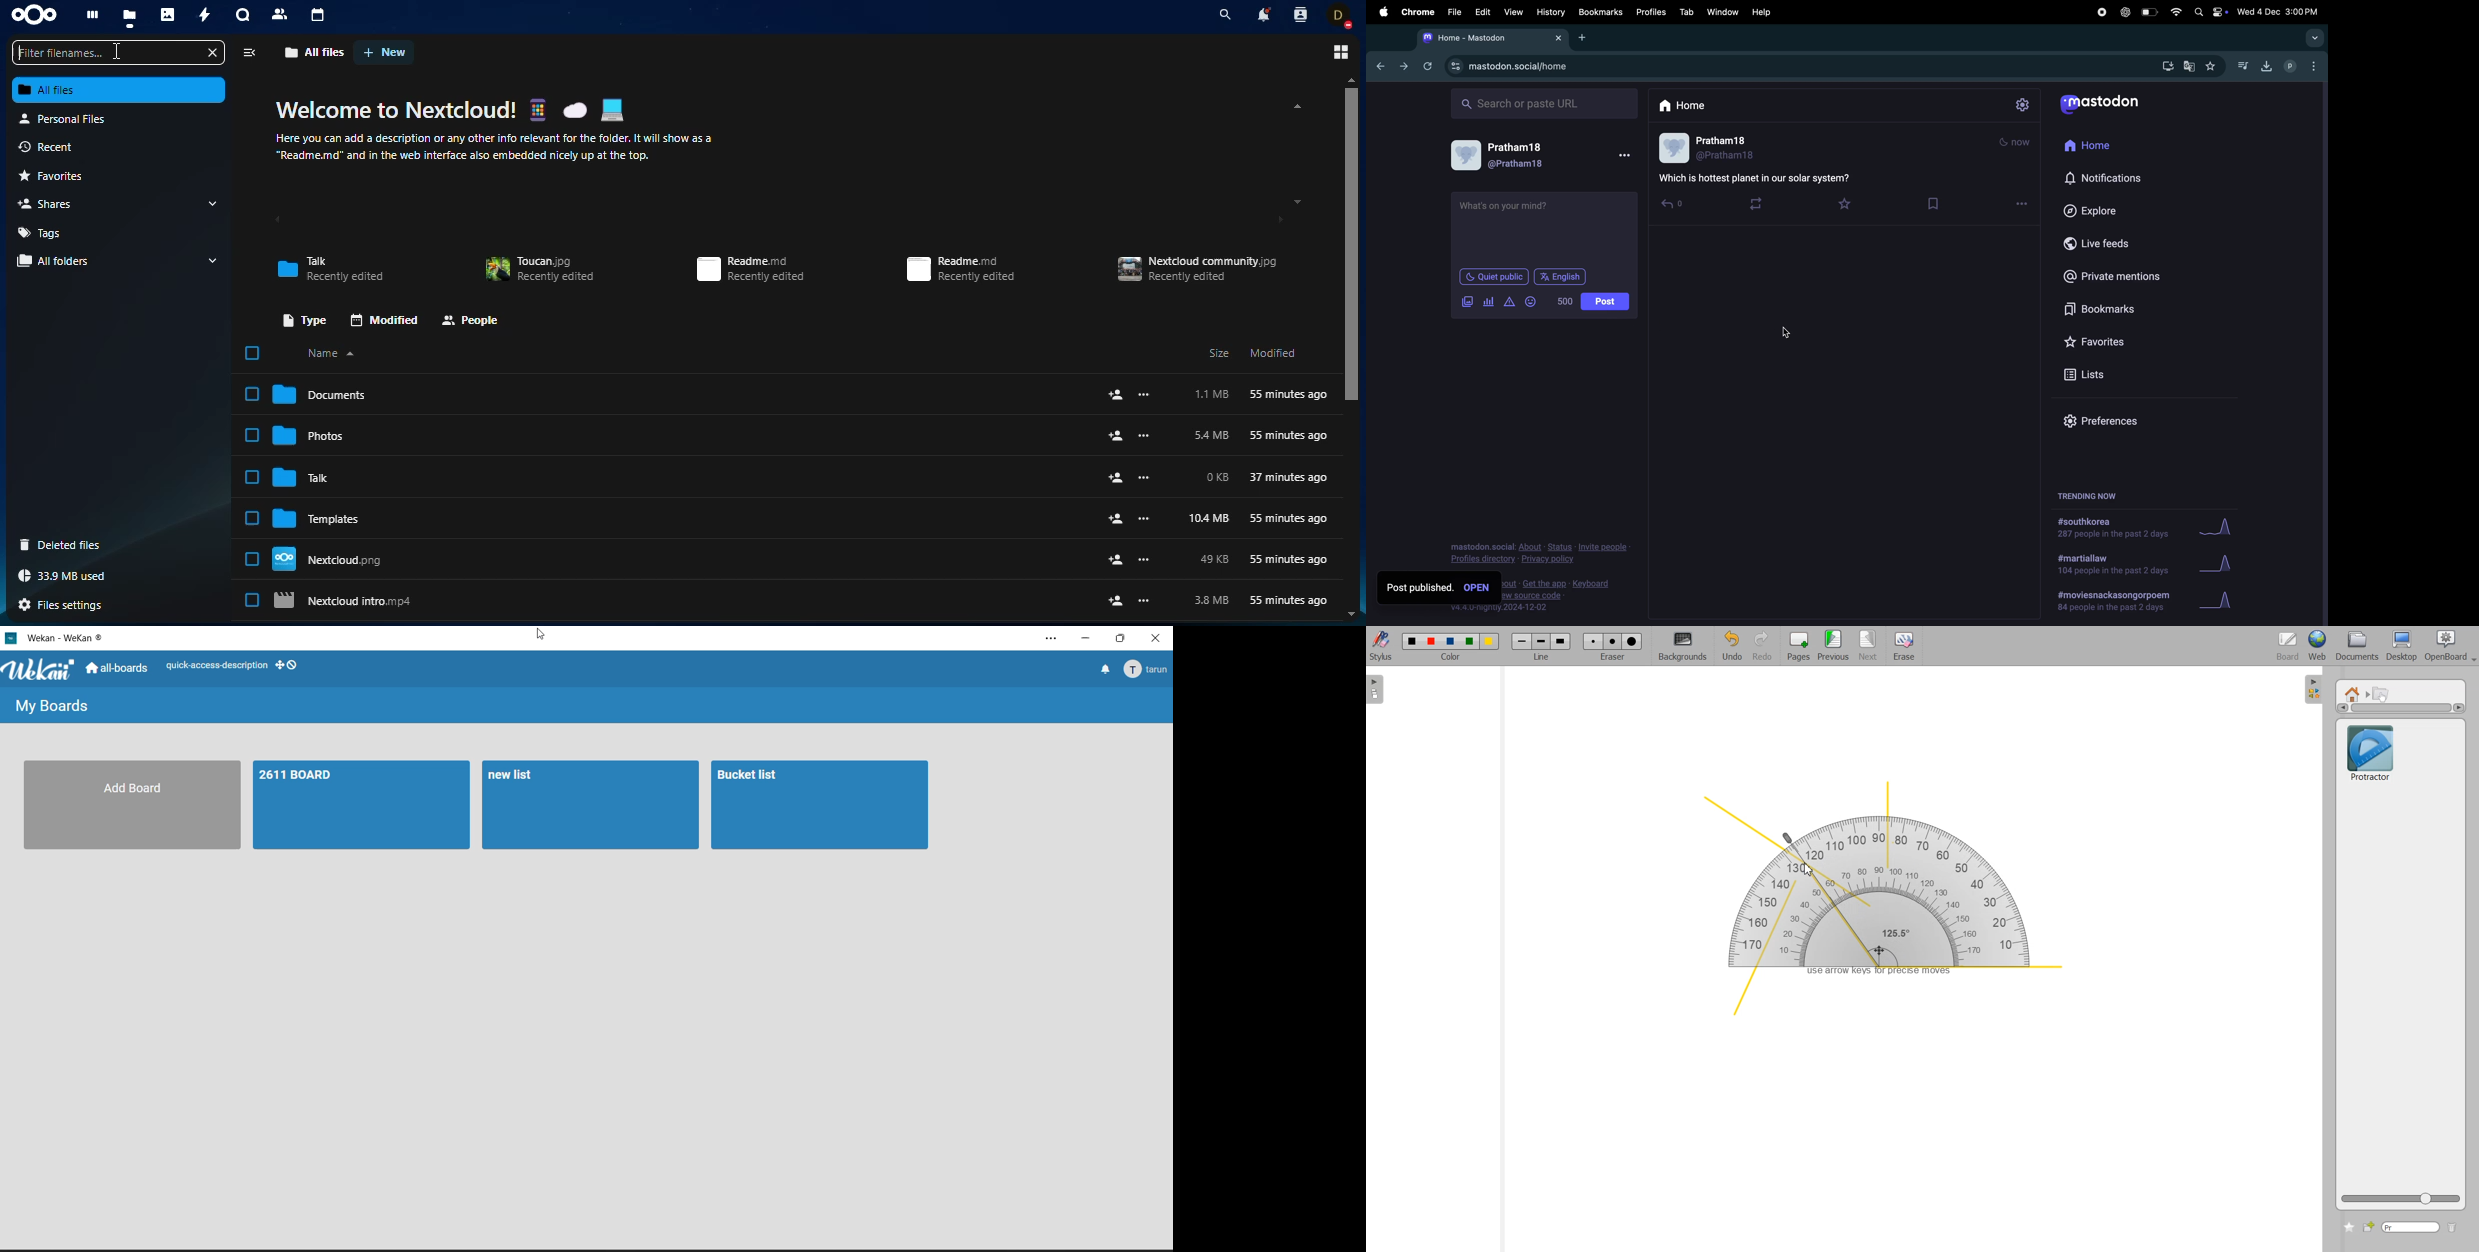 The height and width of the screenshot is (1260, 2492). I want to click on quiz question, so click(1770, 179).